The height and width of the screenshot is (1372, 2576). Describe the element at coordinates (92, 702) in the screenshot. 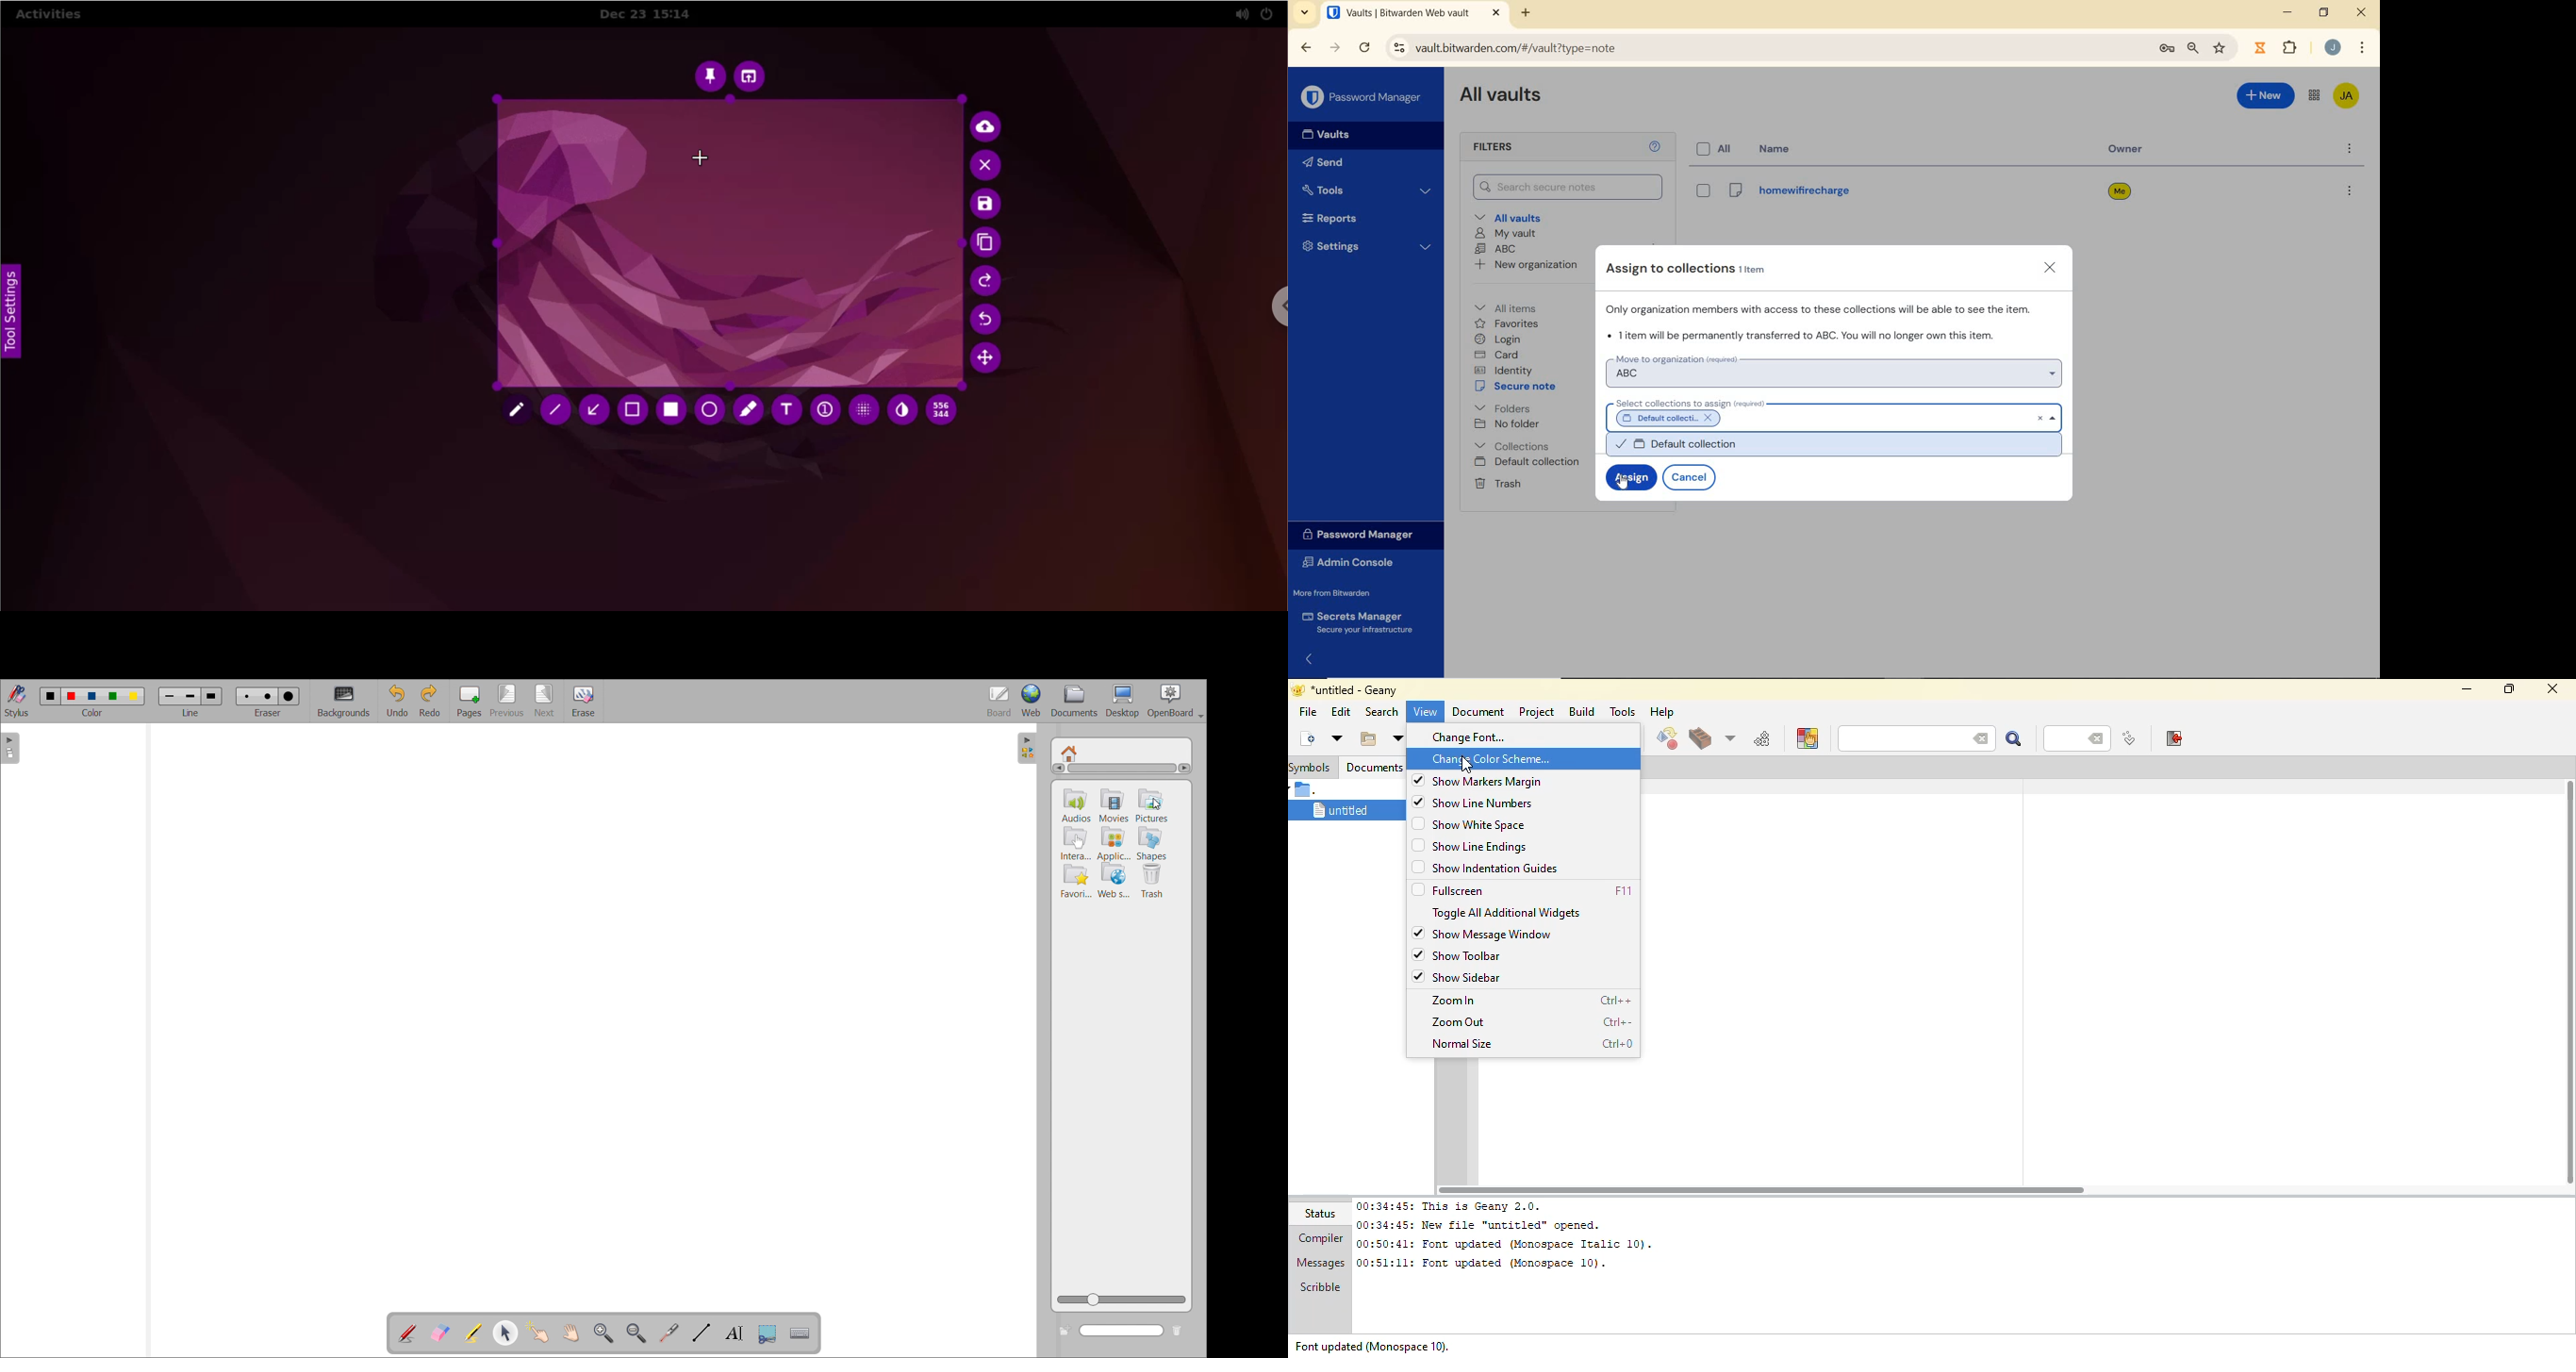

I see `select color` at that location.